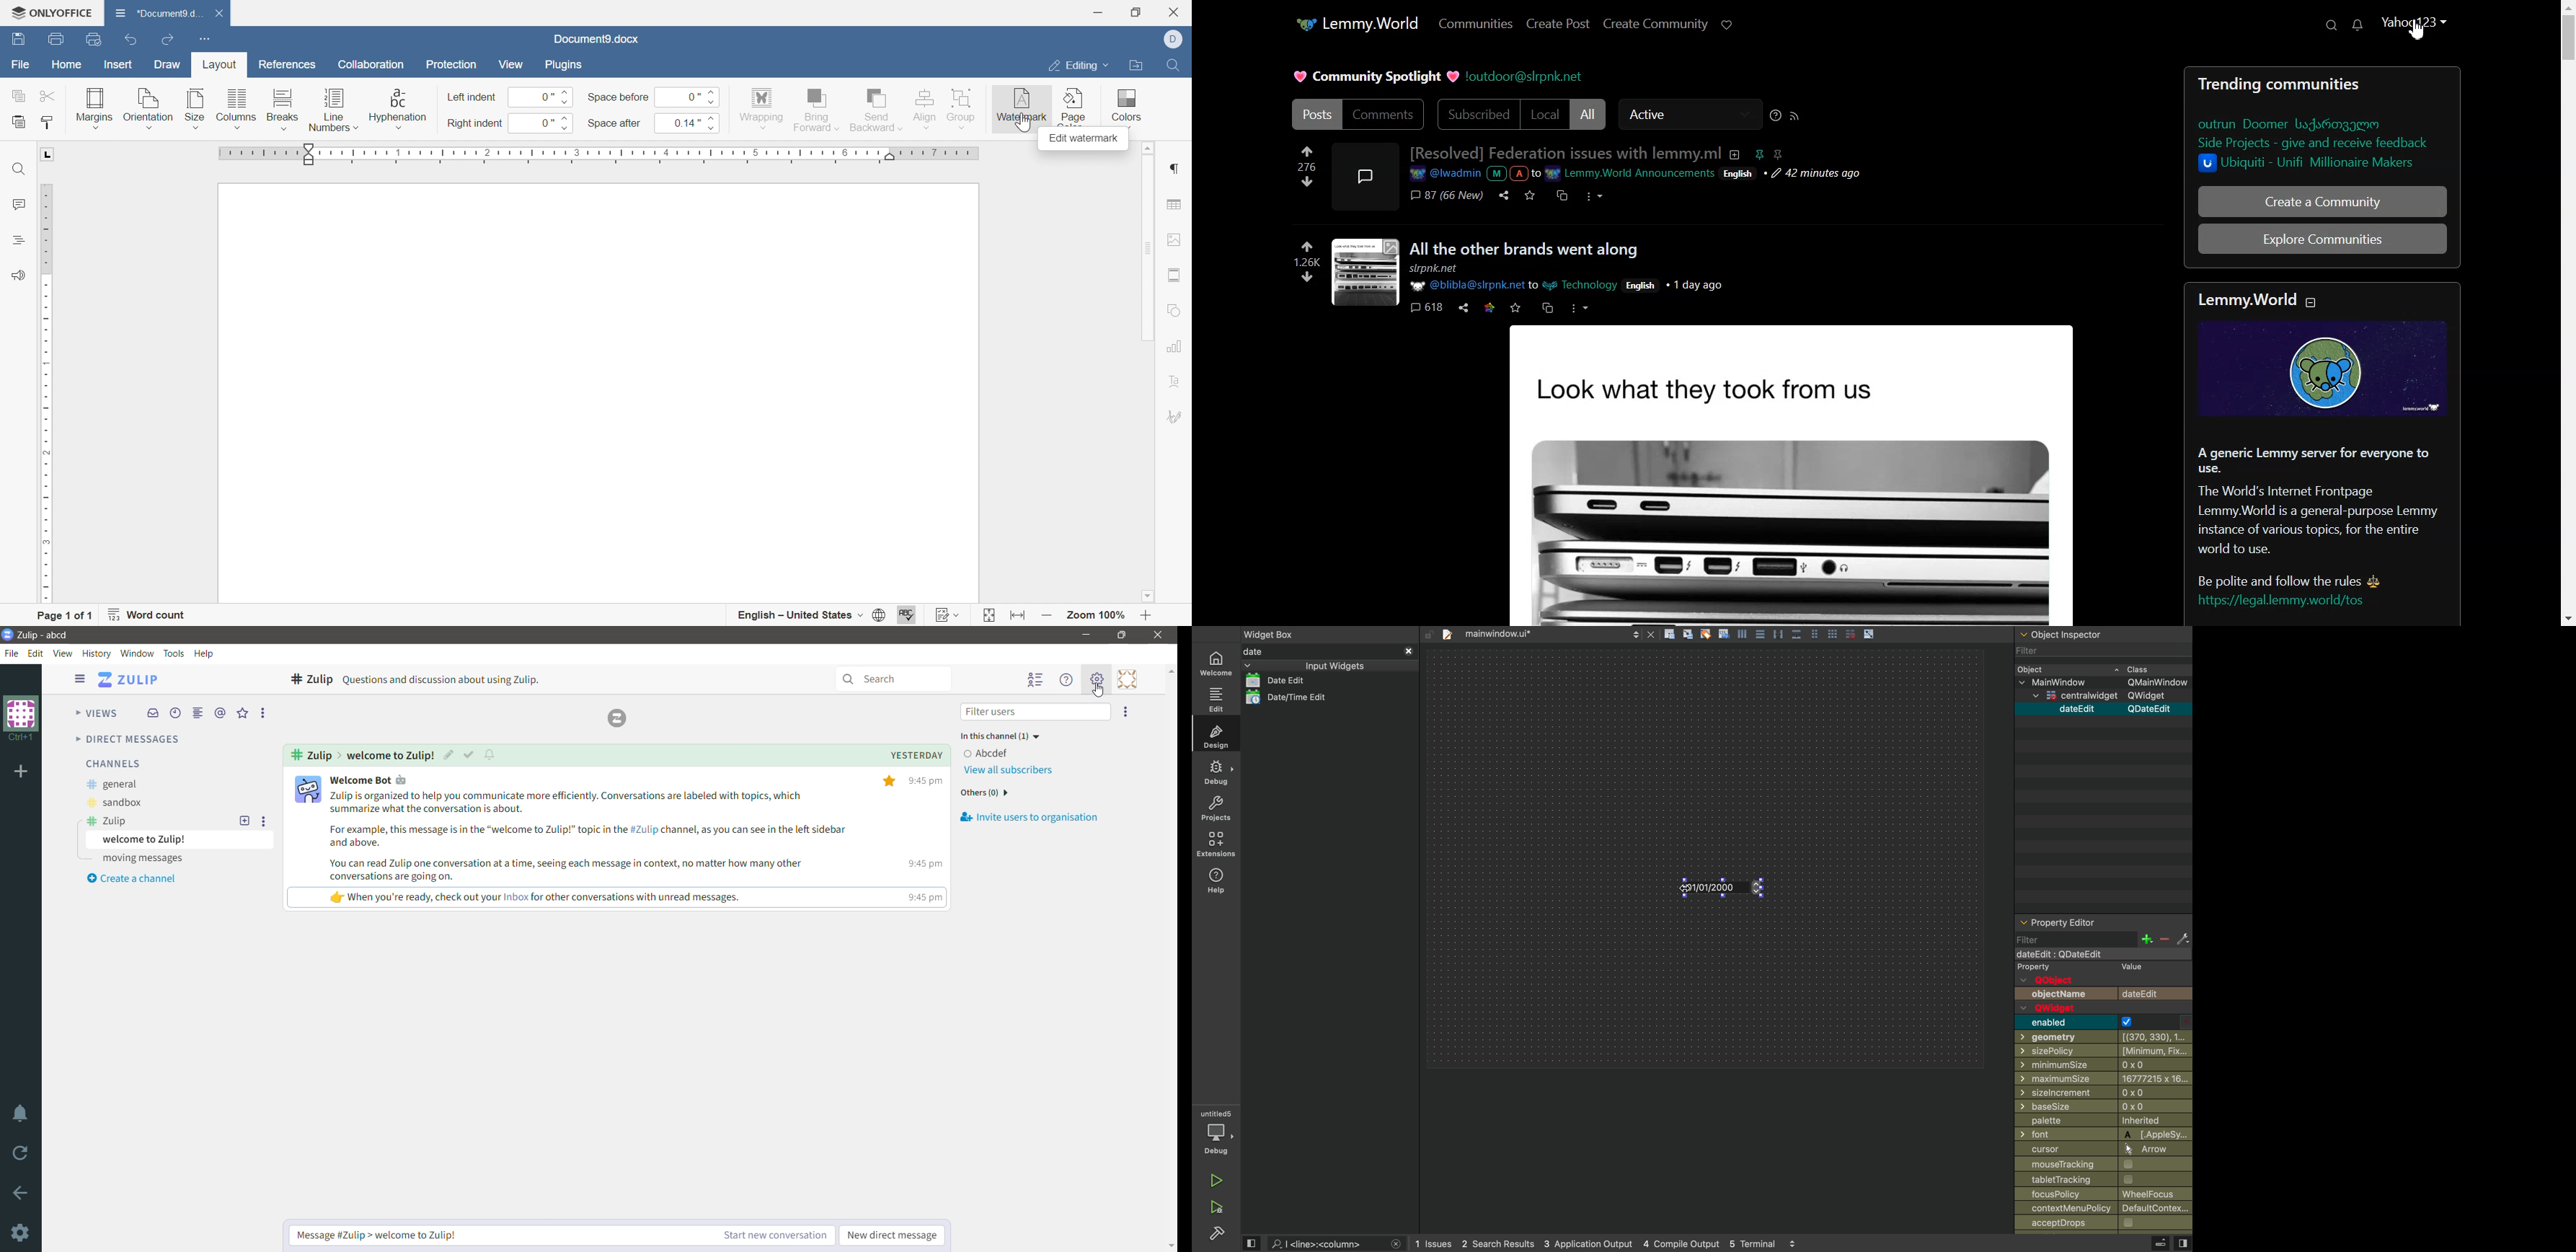 The image size is (2576, 1260). I want to click on scale object, so click(1870, 633).